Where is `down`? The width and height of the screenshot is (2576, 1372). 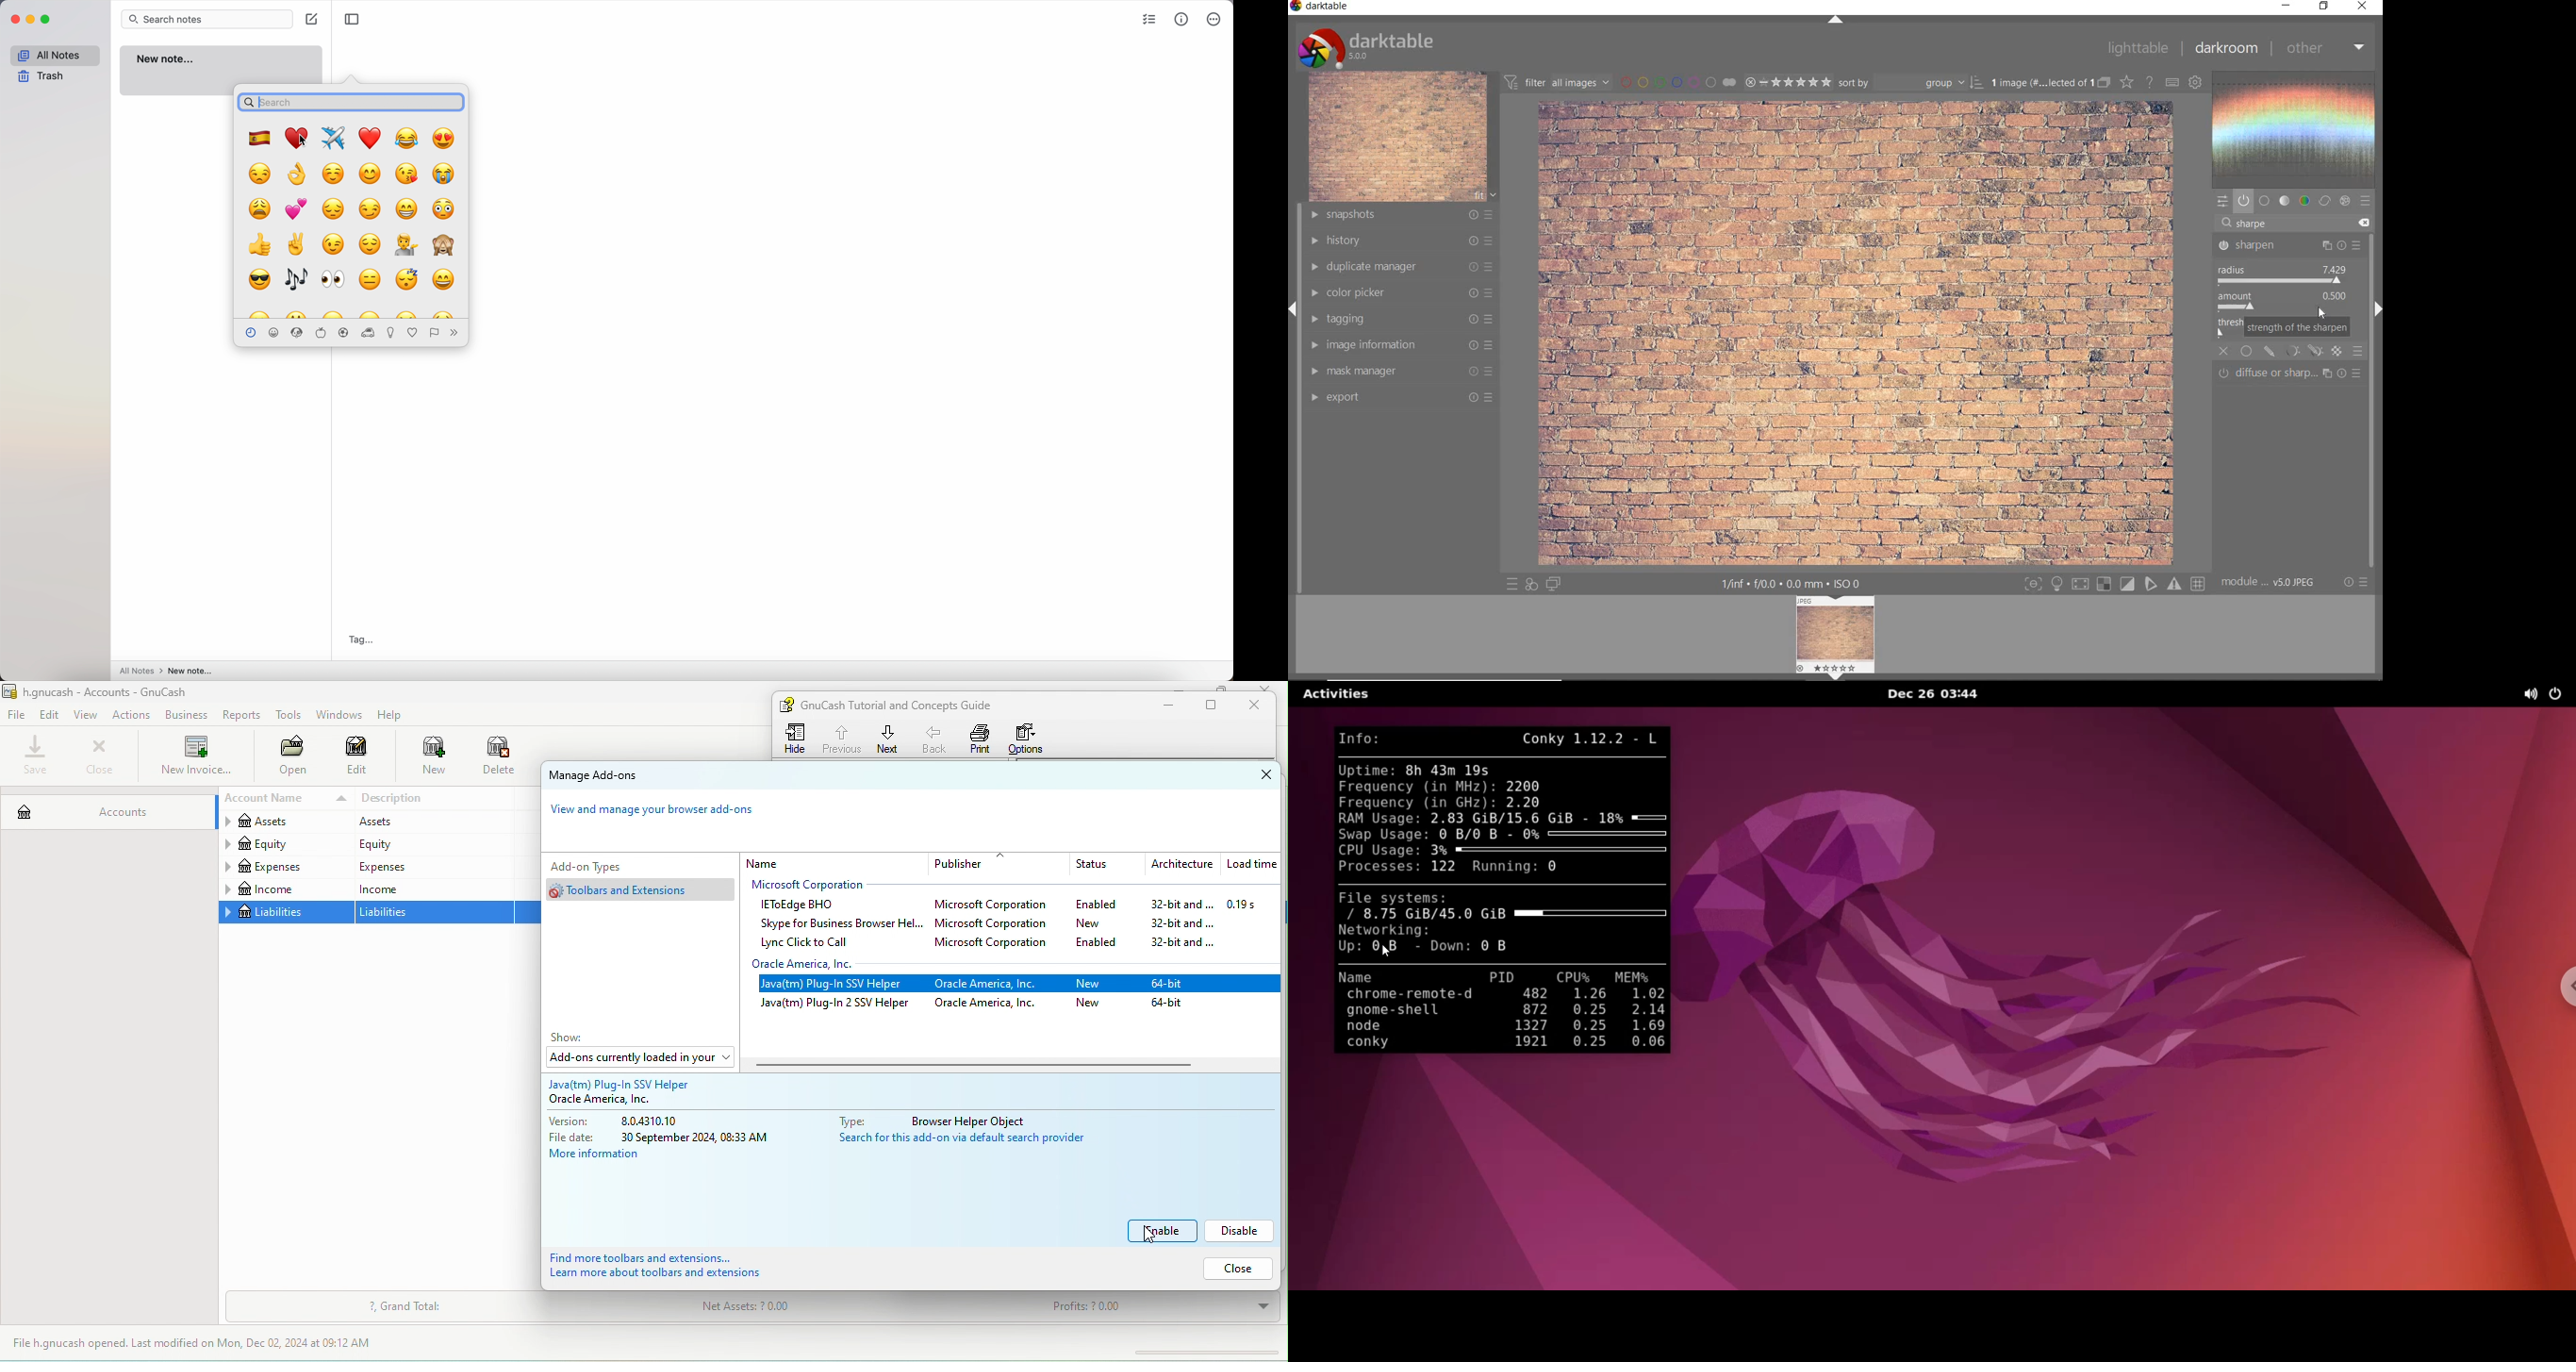
down is located at coordinates (1835, 676).